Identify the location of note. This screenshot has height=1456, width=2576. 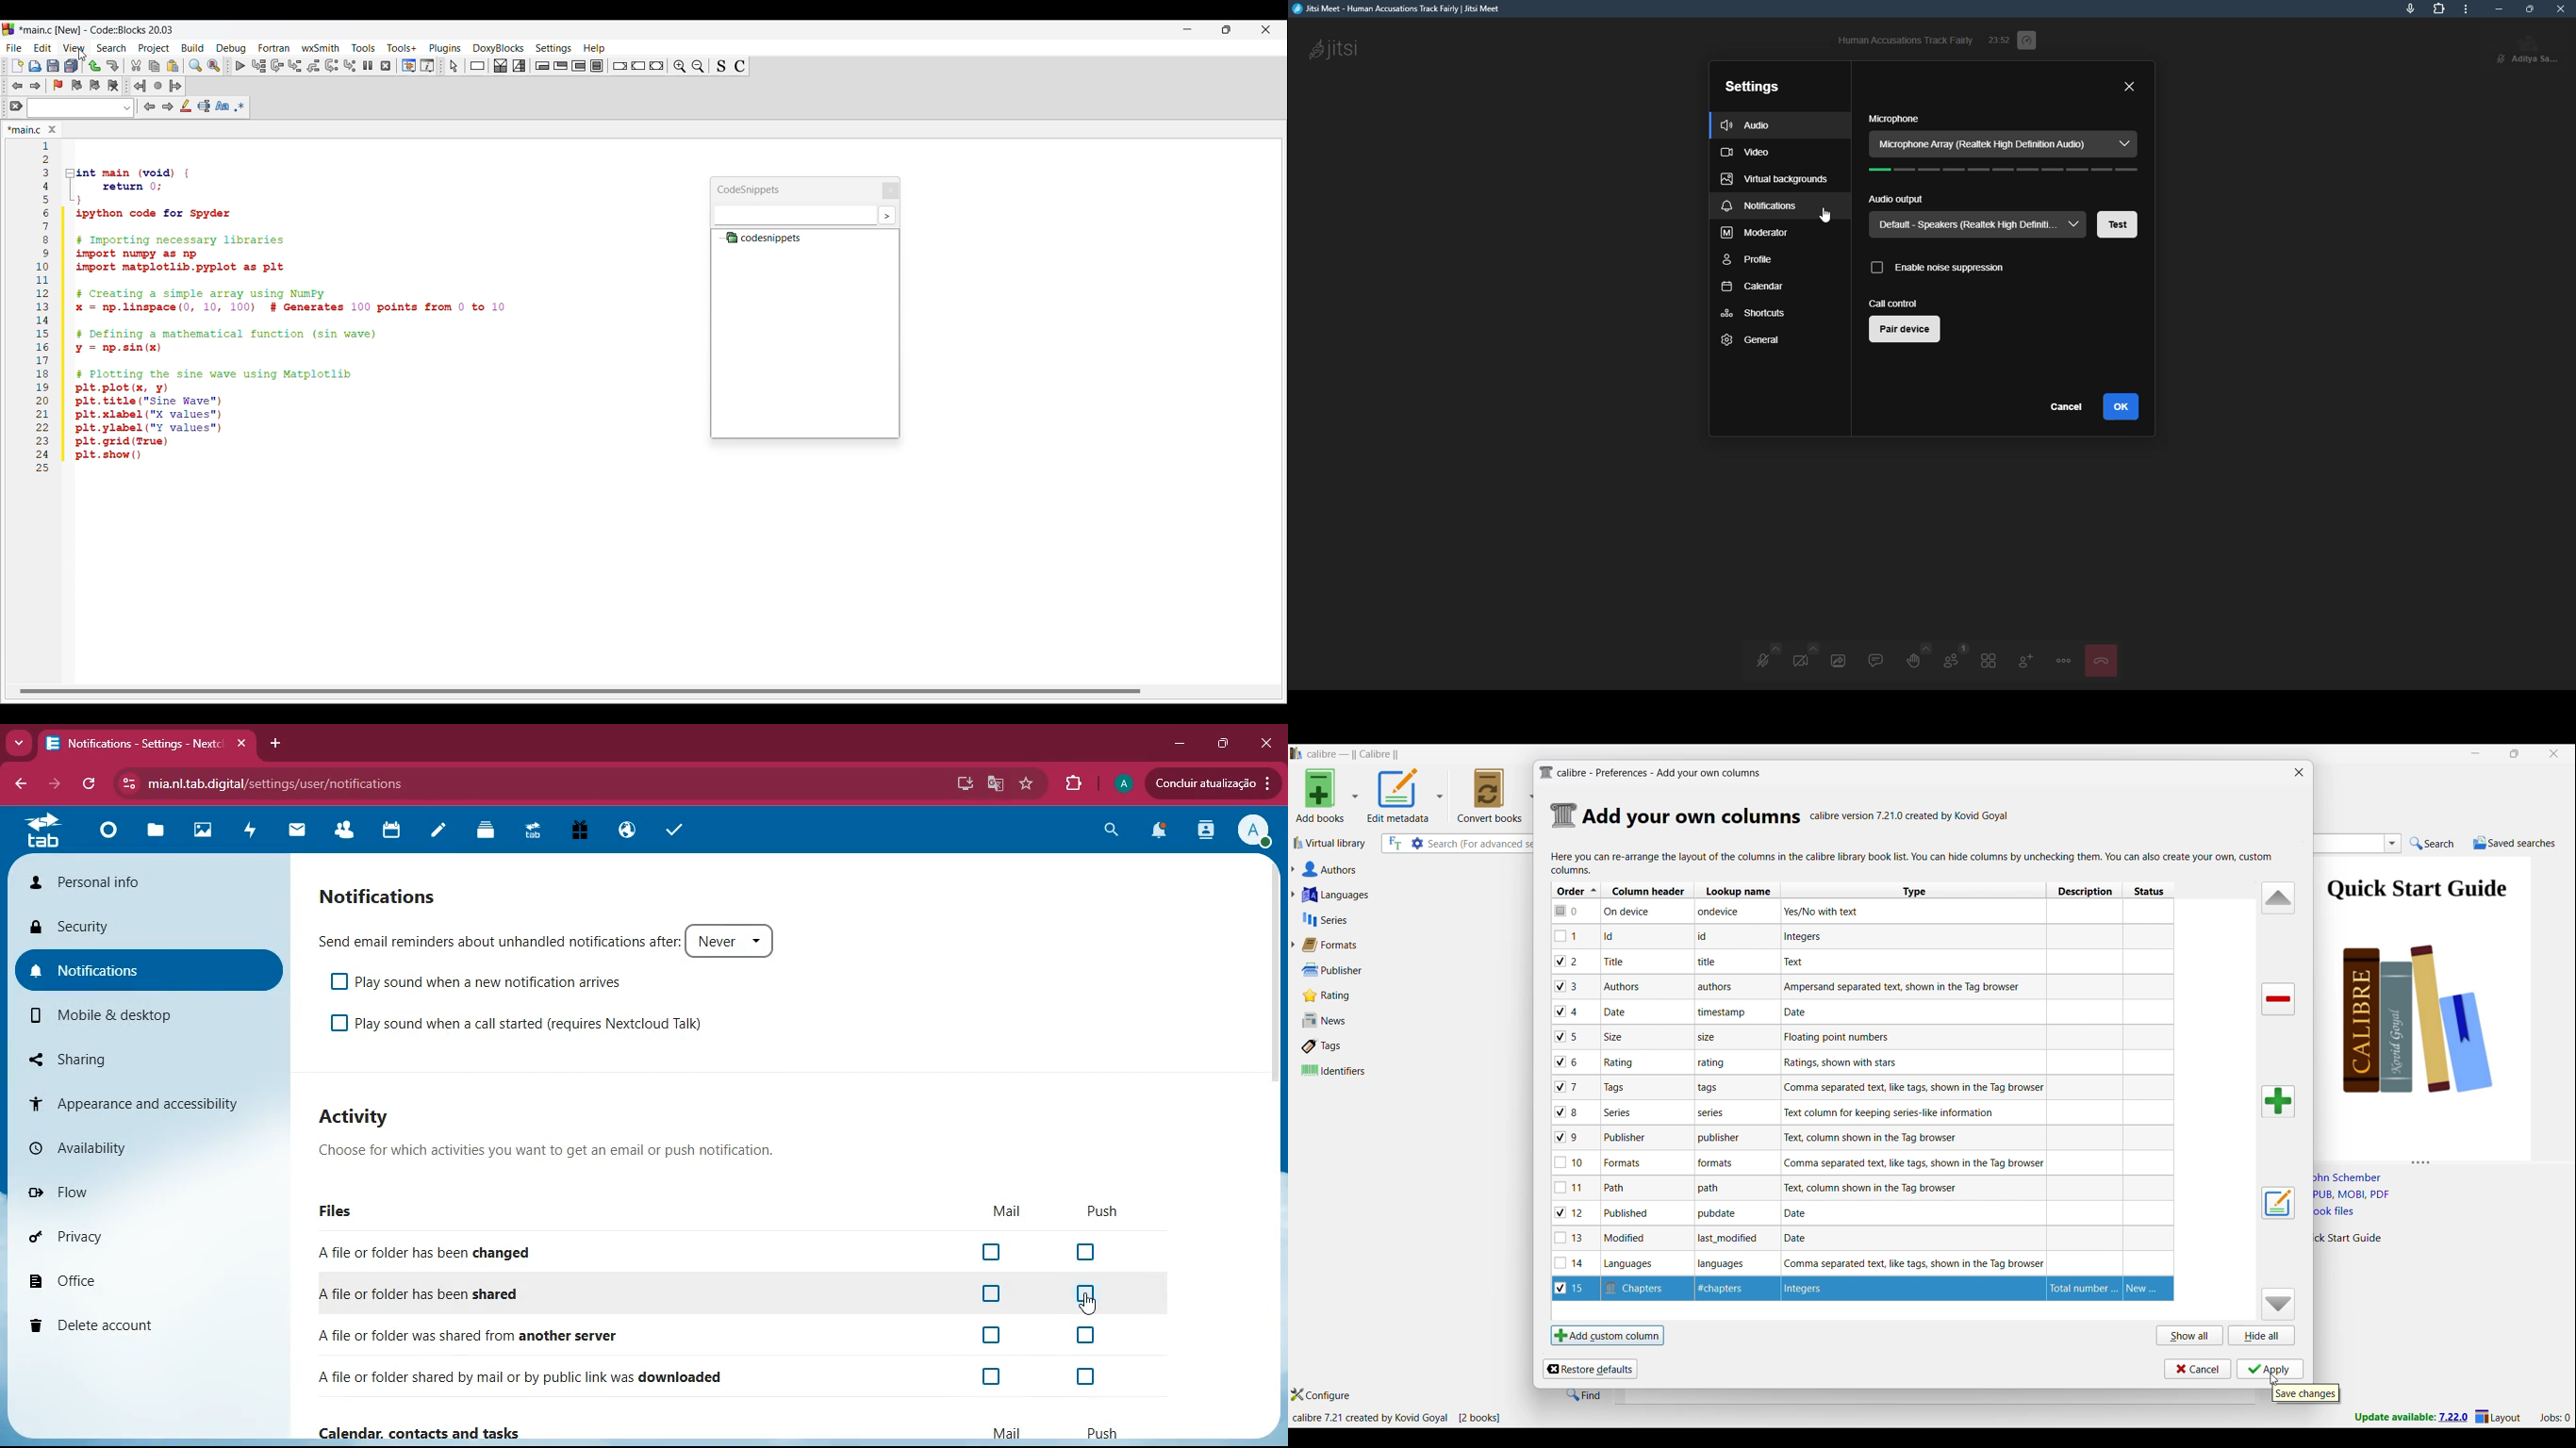
(1726, 1014).